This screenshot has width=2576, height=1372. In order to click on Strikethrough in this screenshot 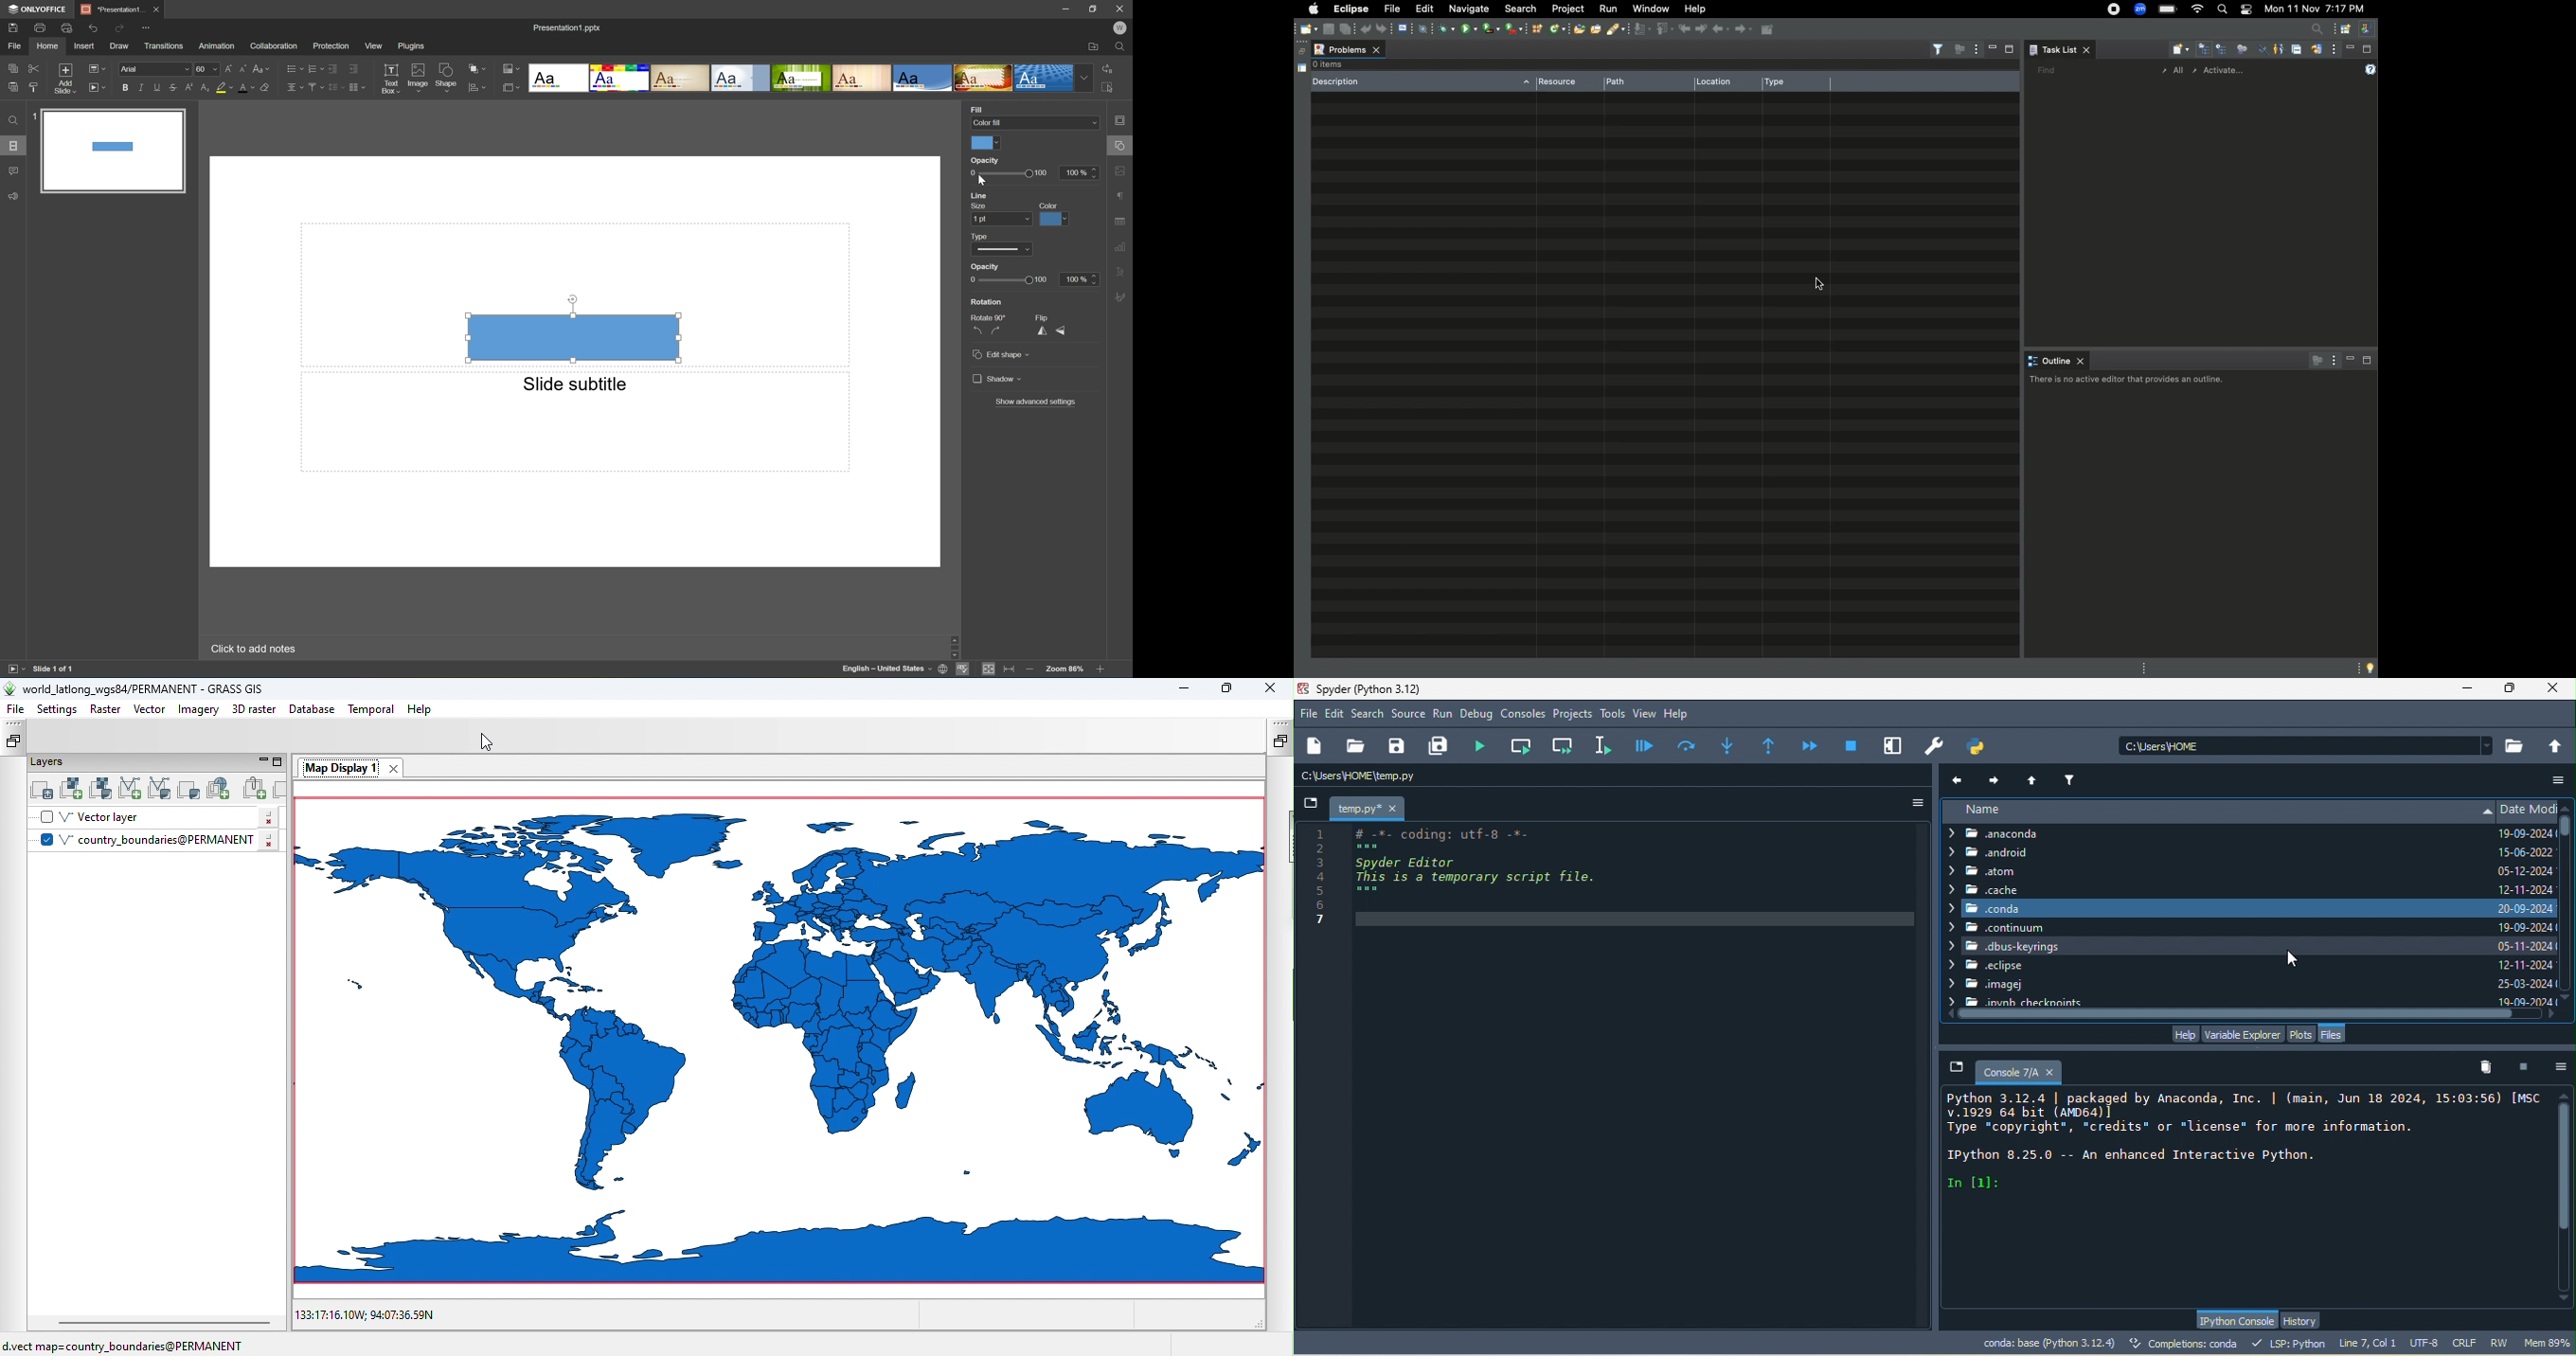, I will do `click(173, 89)`.